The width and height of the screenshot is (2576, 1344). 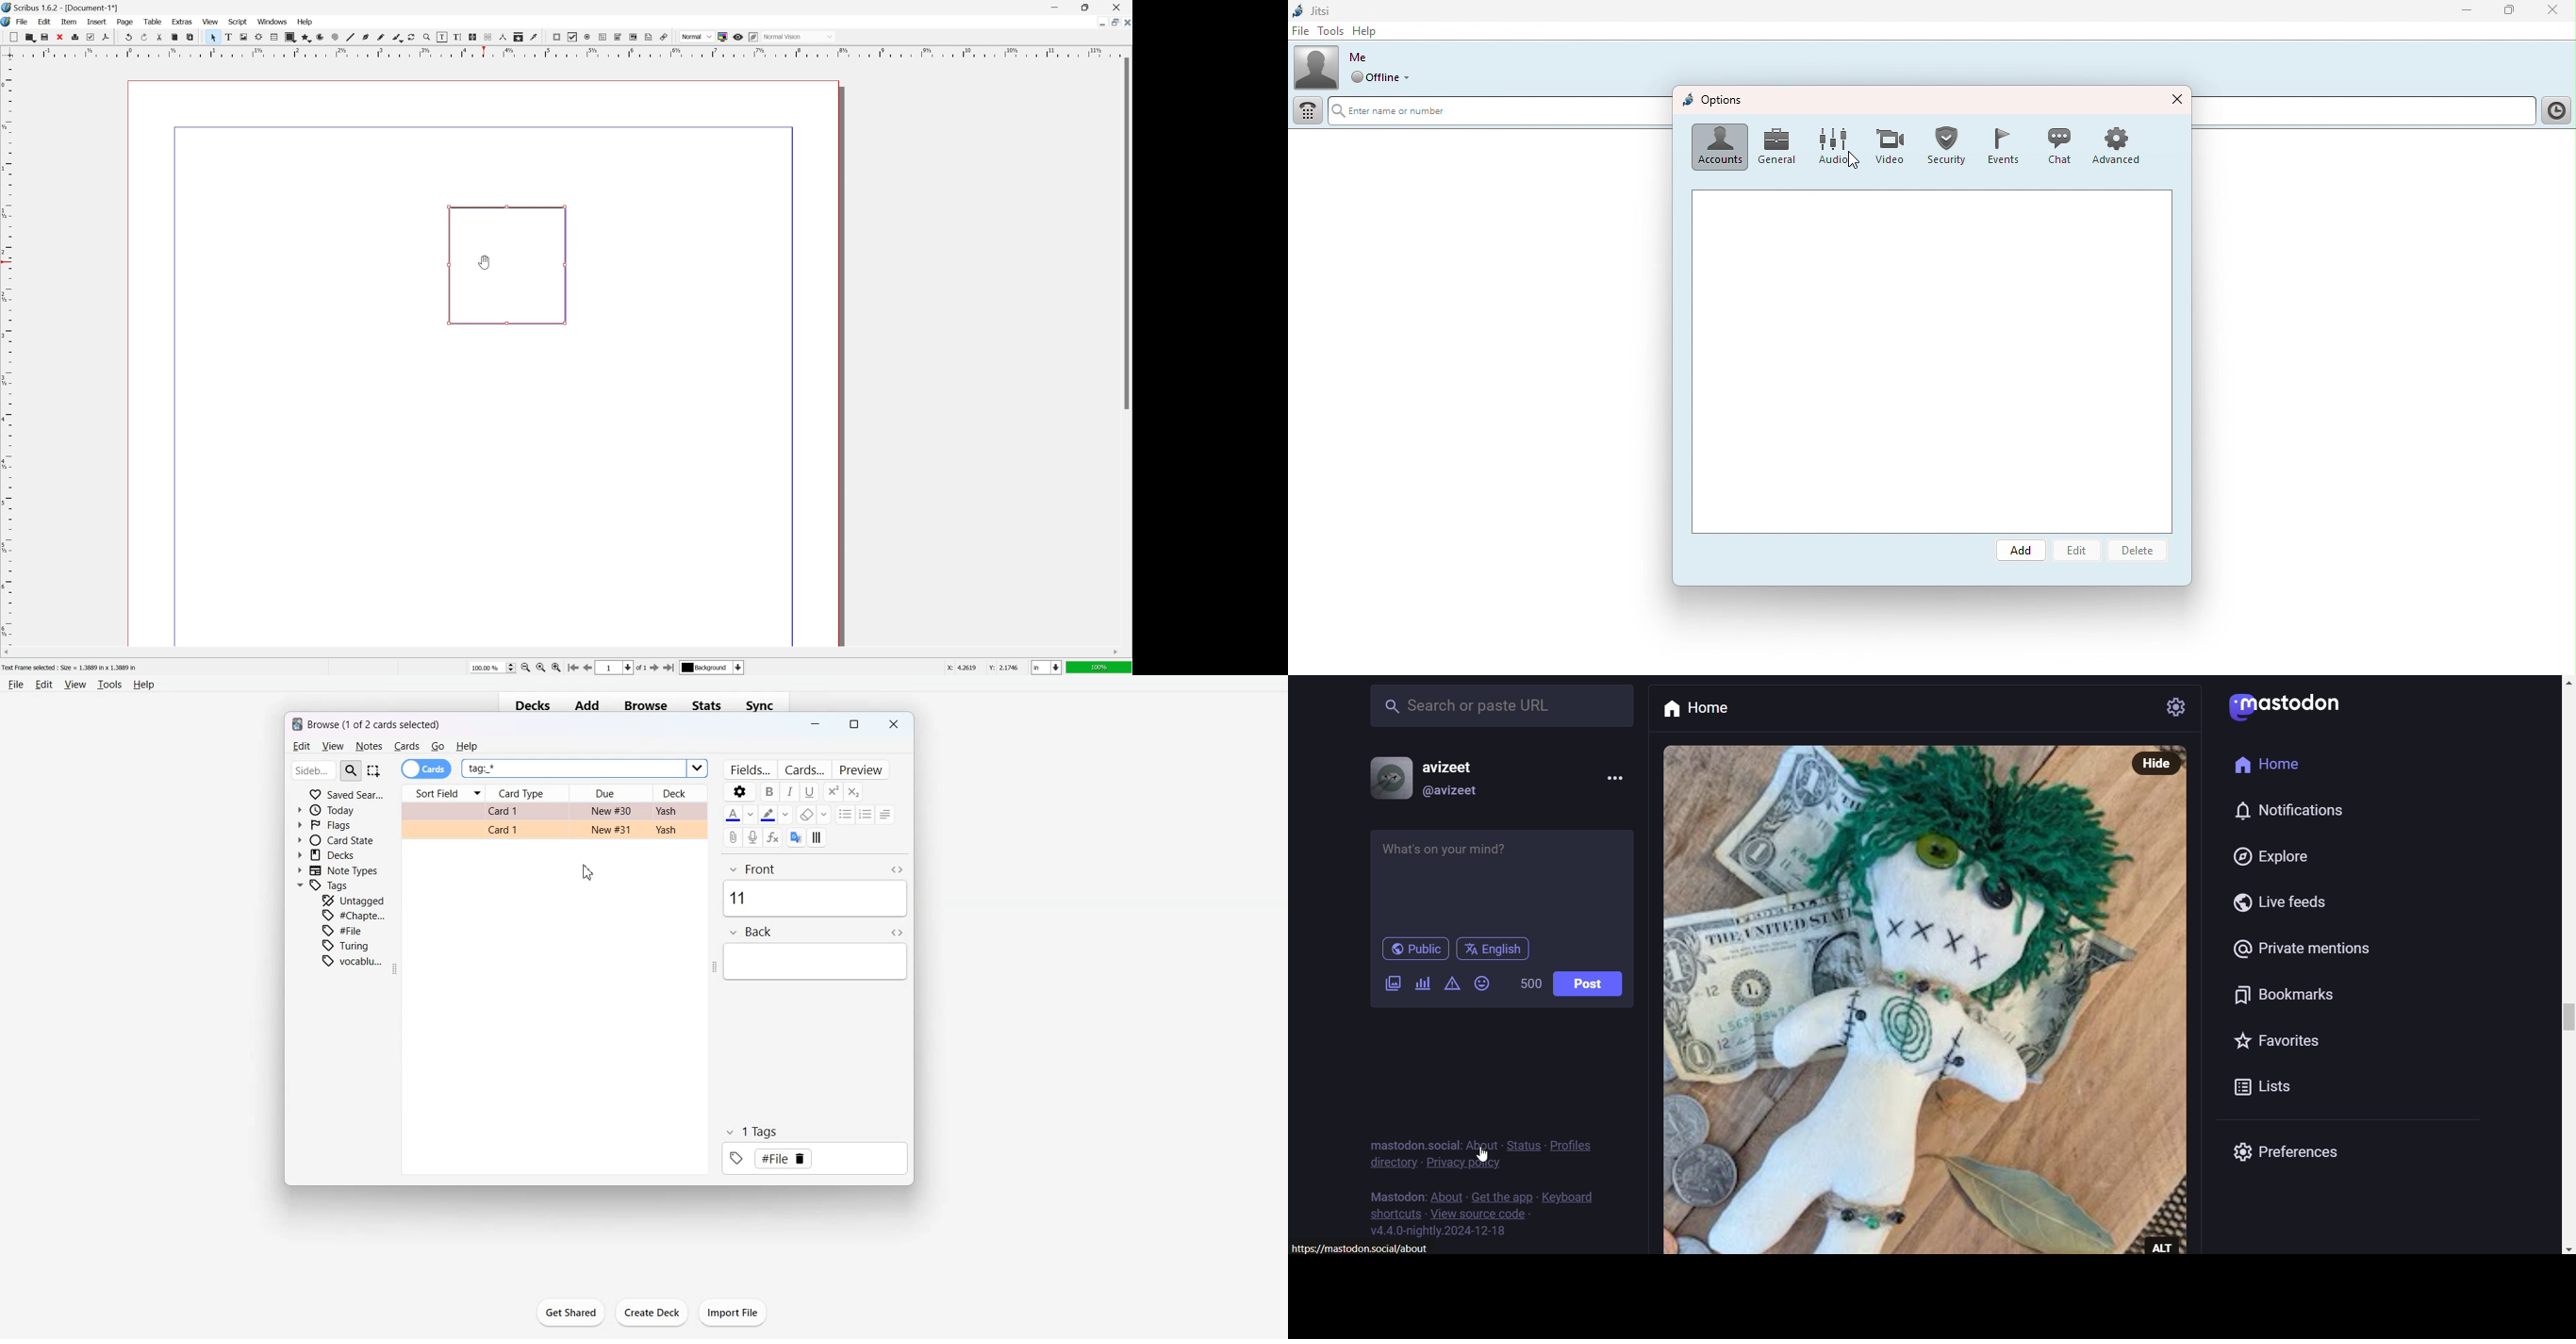 I want to click on Scroll Up, so click(x=2561, y=683).